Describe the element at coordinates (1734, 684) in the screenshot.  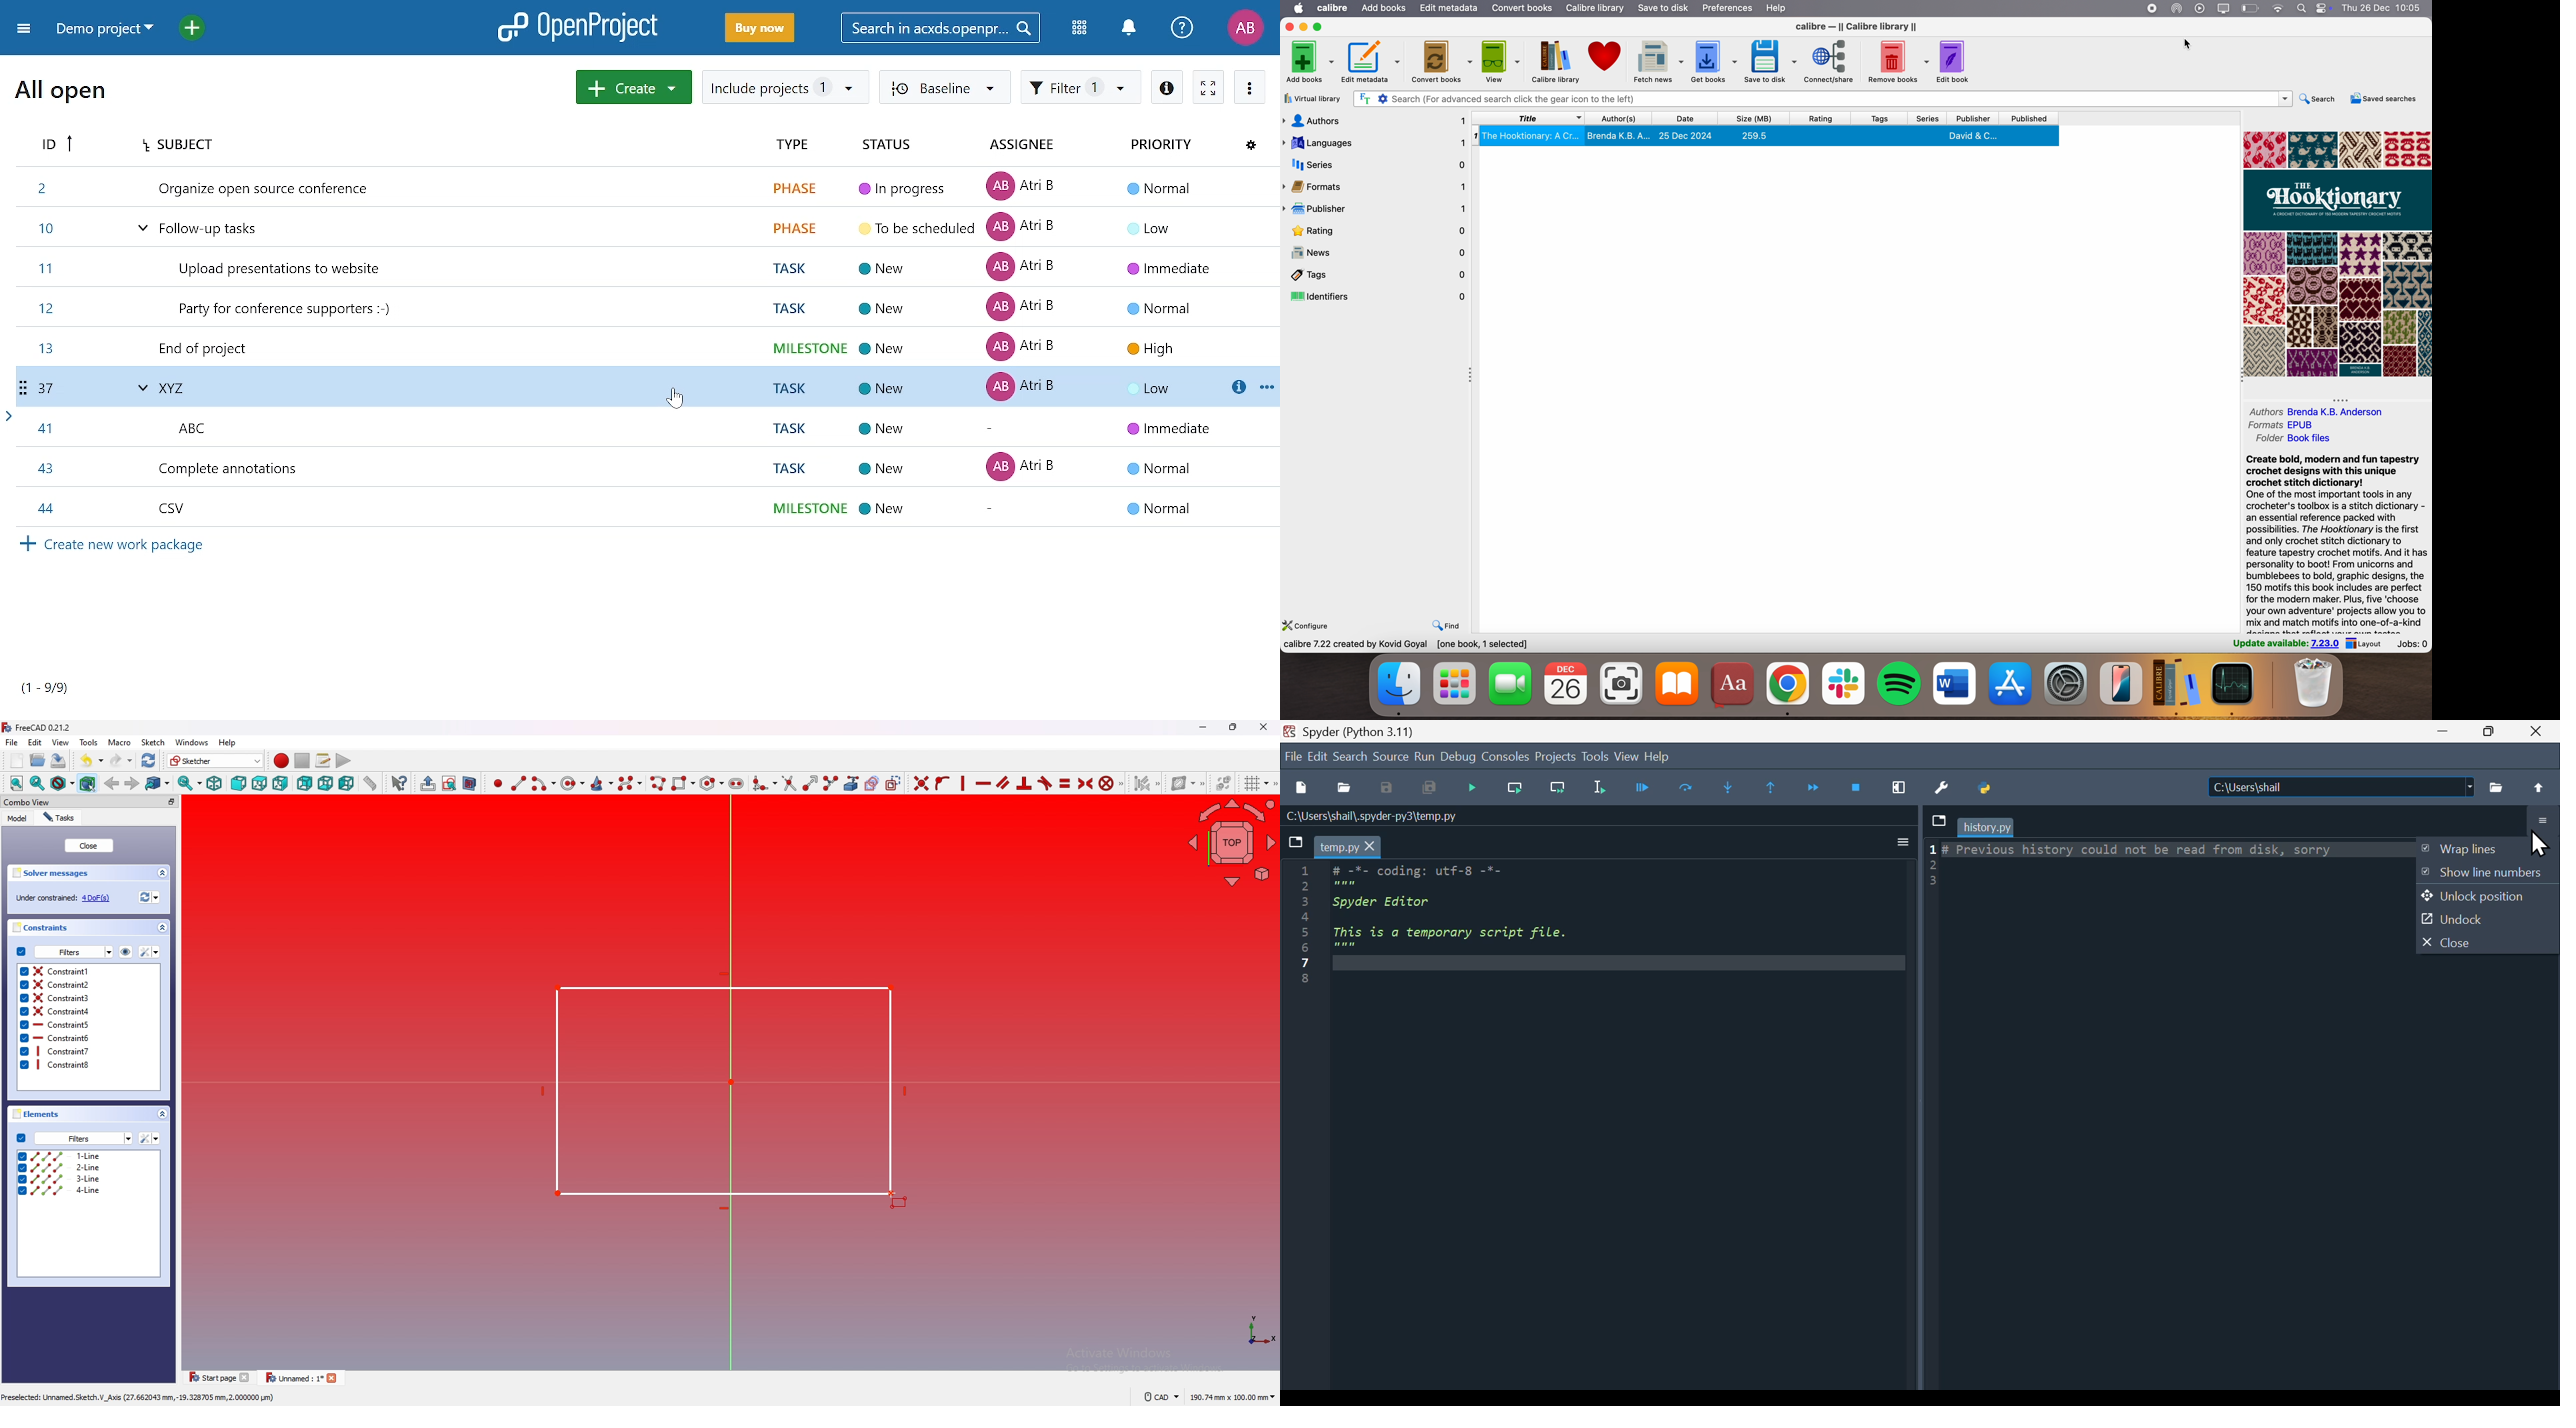
I see `dictonary` at that location.